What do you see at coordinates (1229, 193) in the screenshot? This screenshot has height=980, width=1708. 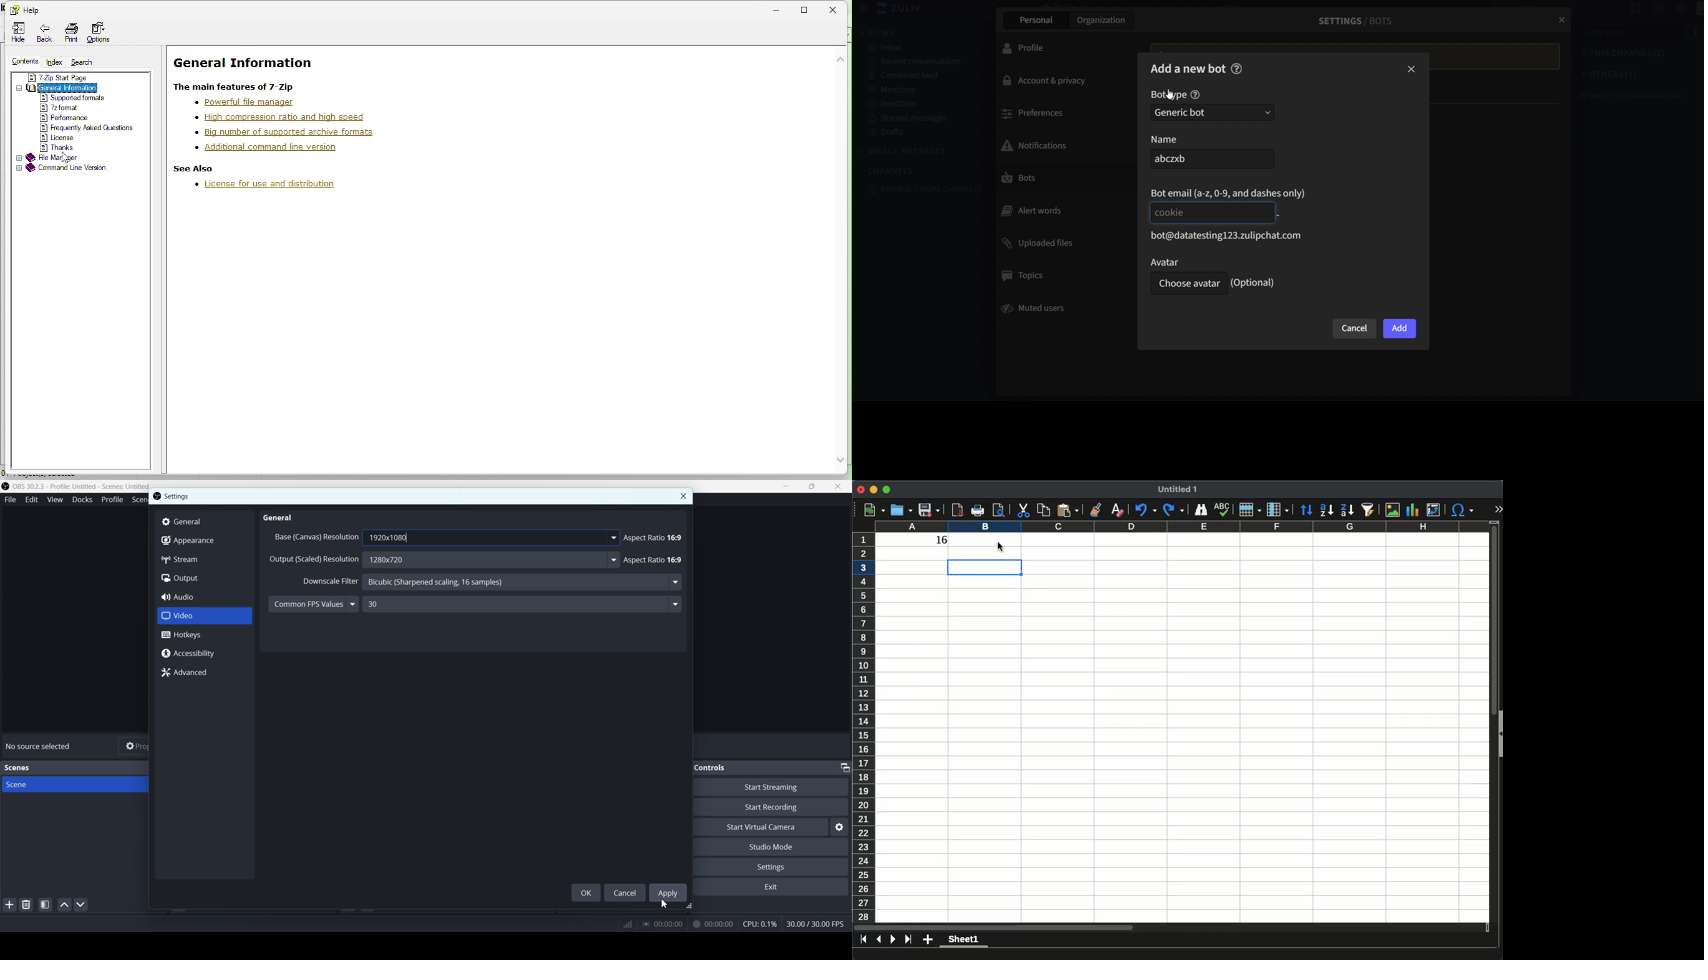 I see `bot email(a-z,0-9, and dashes only)` at bounding box center [1229, 193].